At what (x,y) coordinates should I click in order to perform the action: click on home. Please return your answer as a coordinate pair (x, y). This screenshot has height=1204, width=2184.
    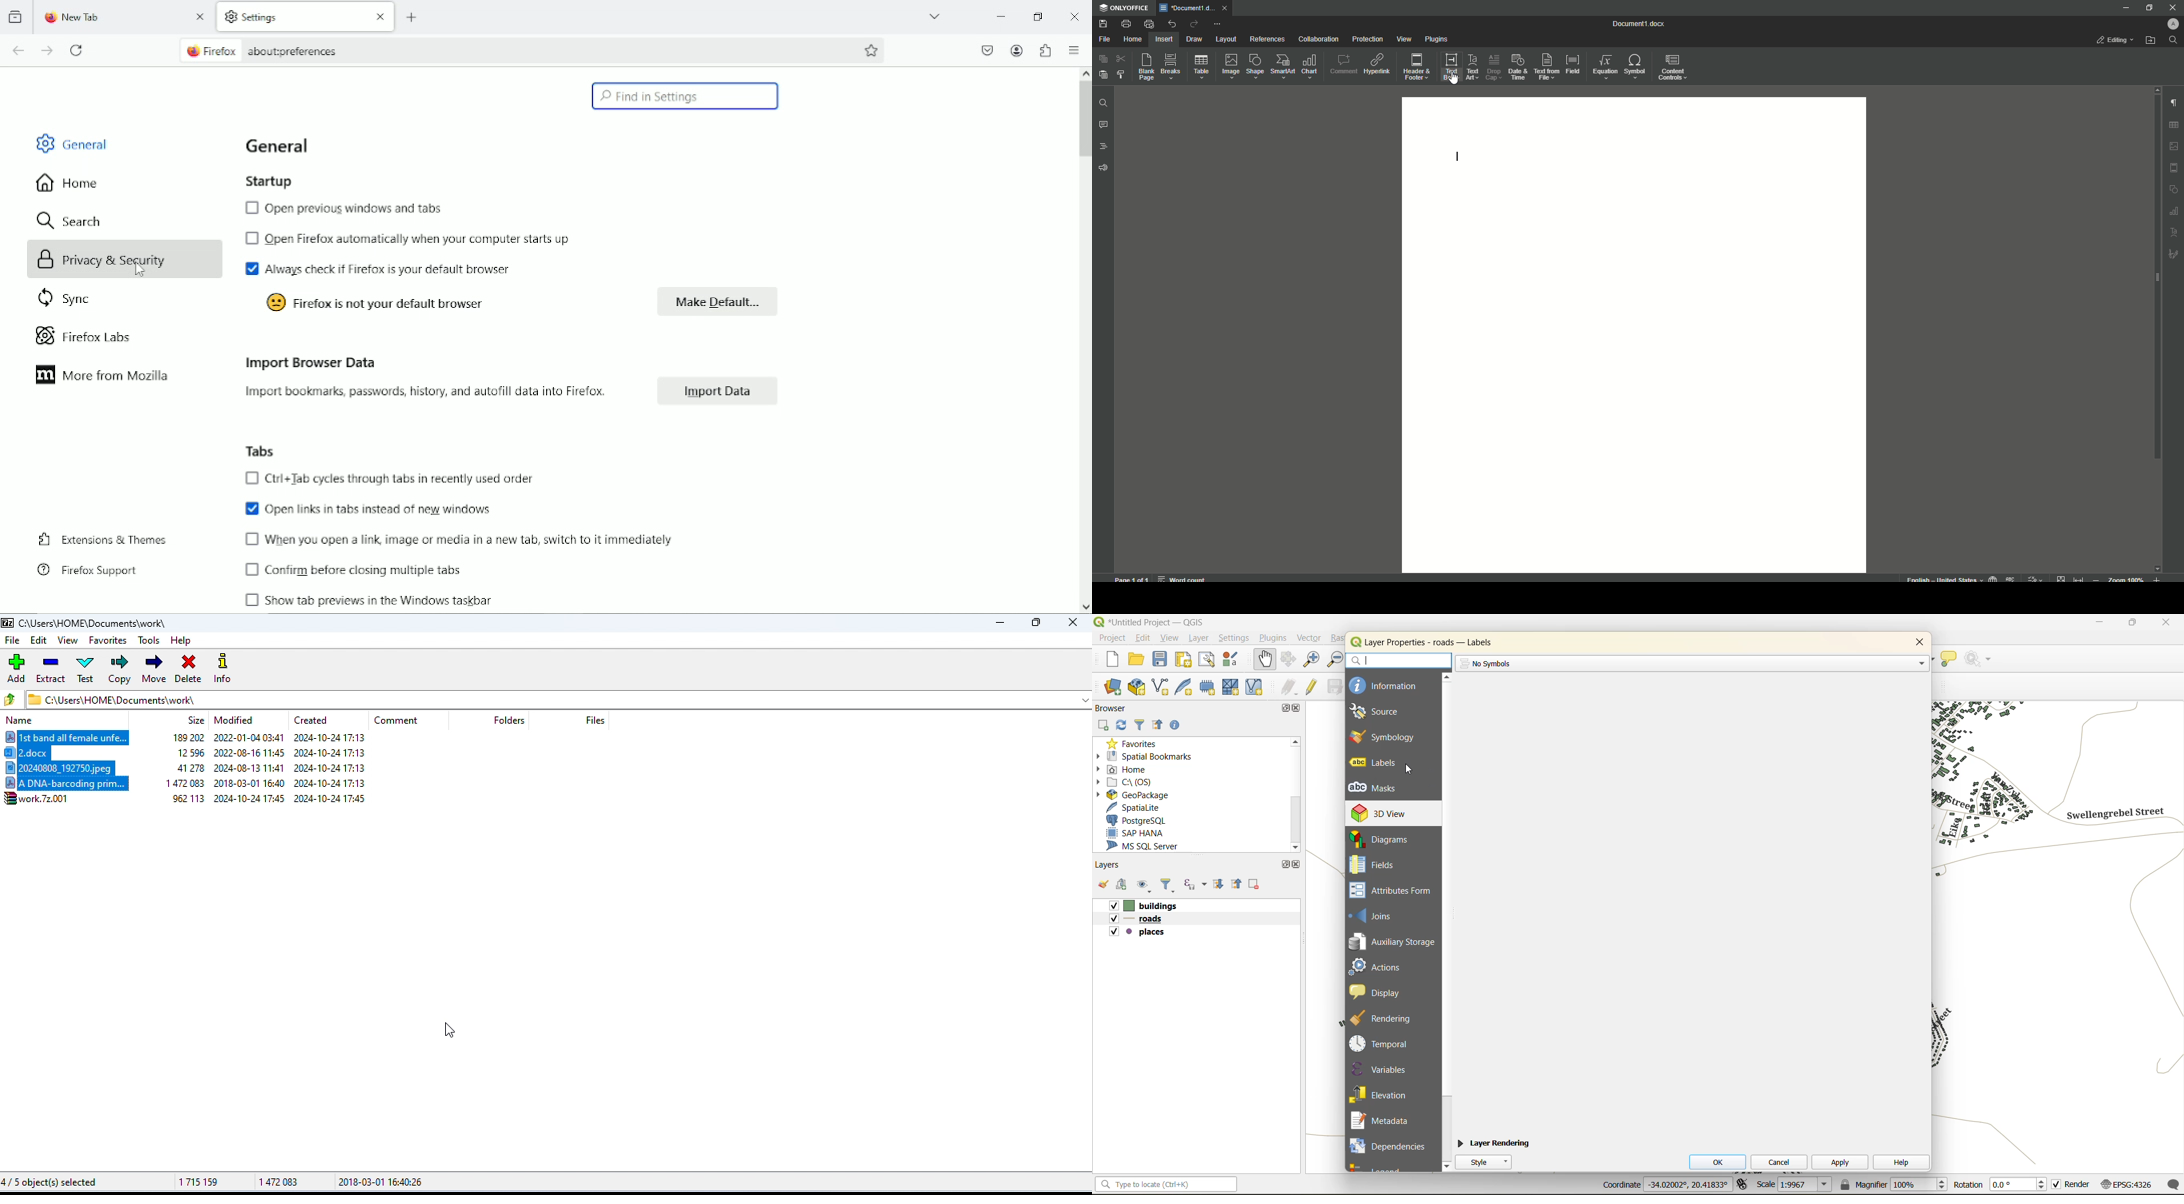
    Looking at the image, I should click on (1128, 769).